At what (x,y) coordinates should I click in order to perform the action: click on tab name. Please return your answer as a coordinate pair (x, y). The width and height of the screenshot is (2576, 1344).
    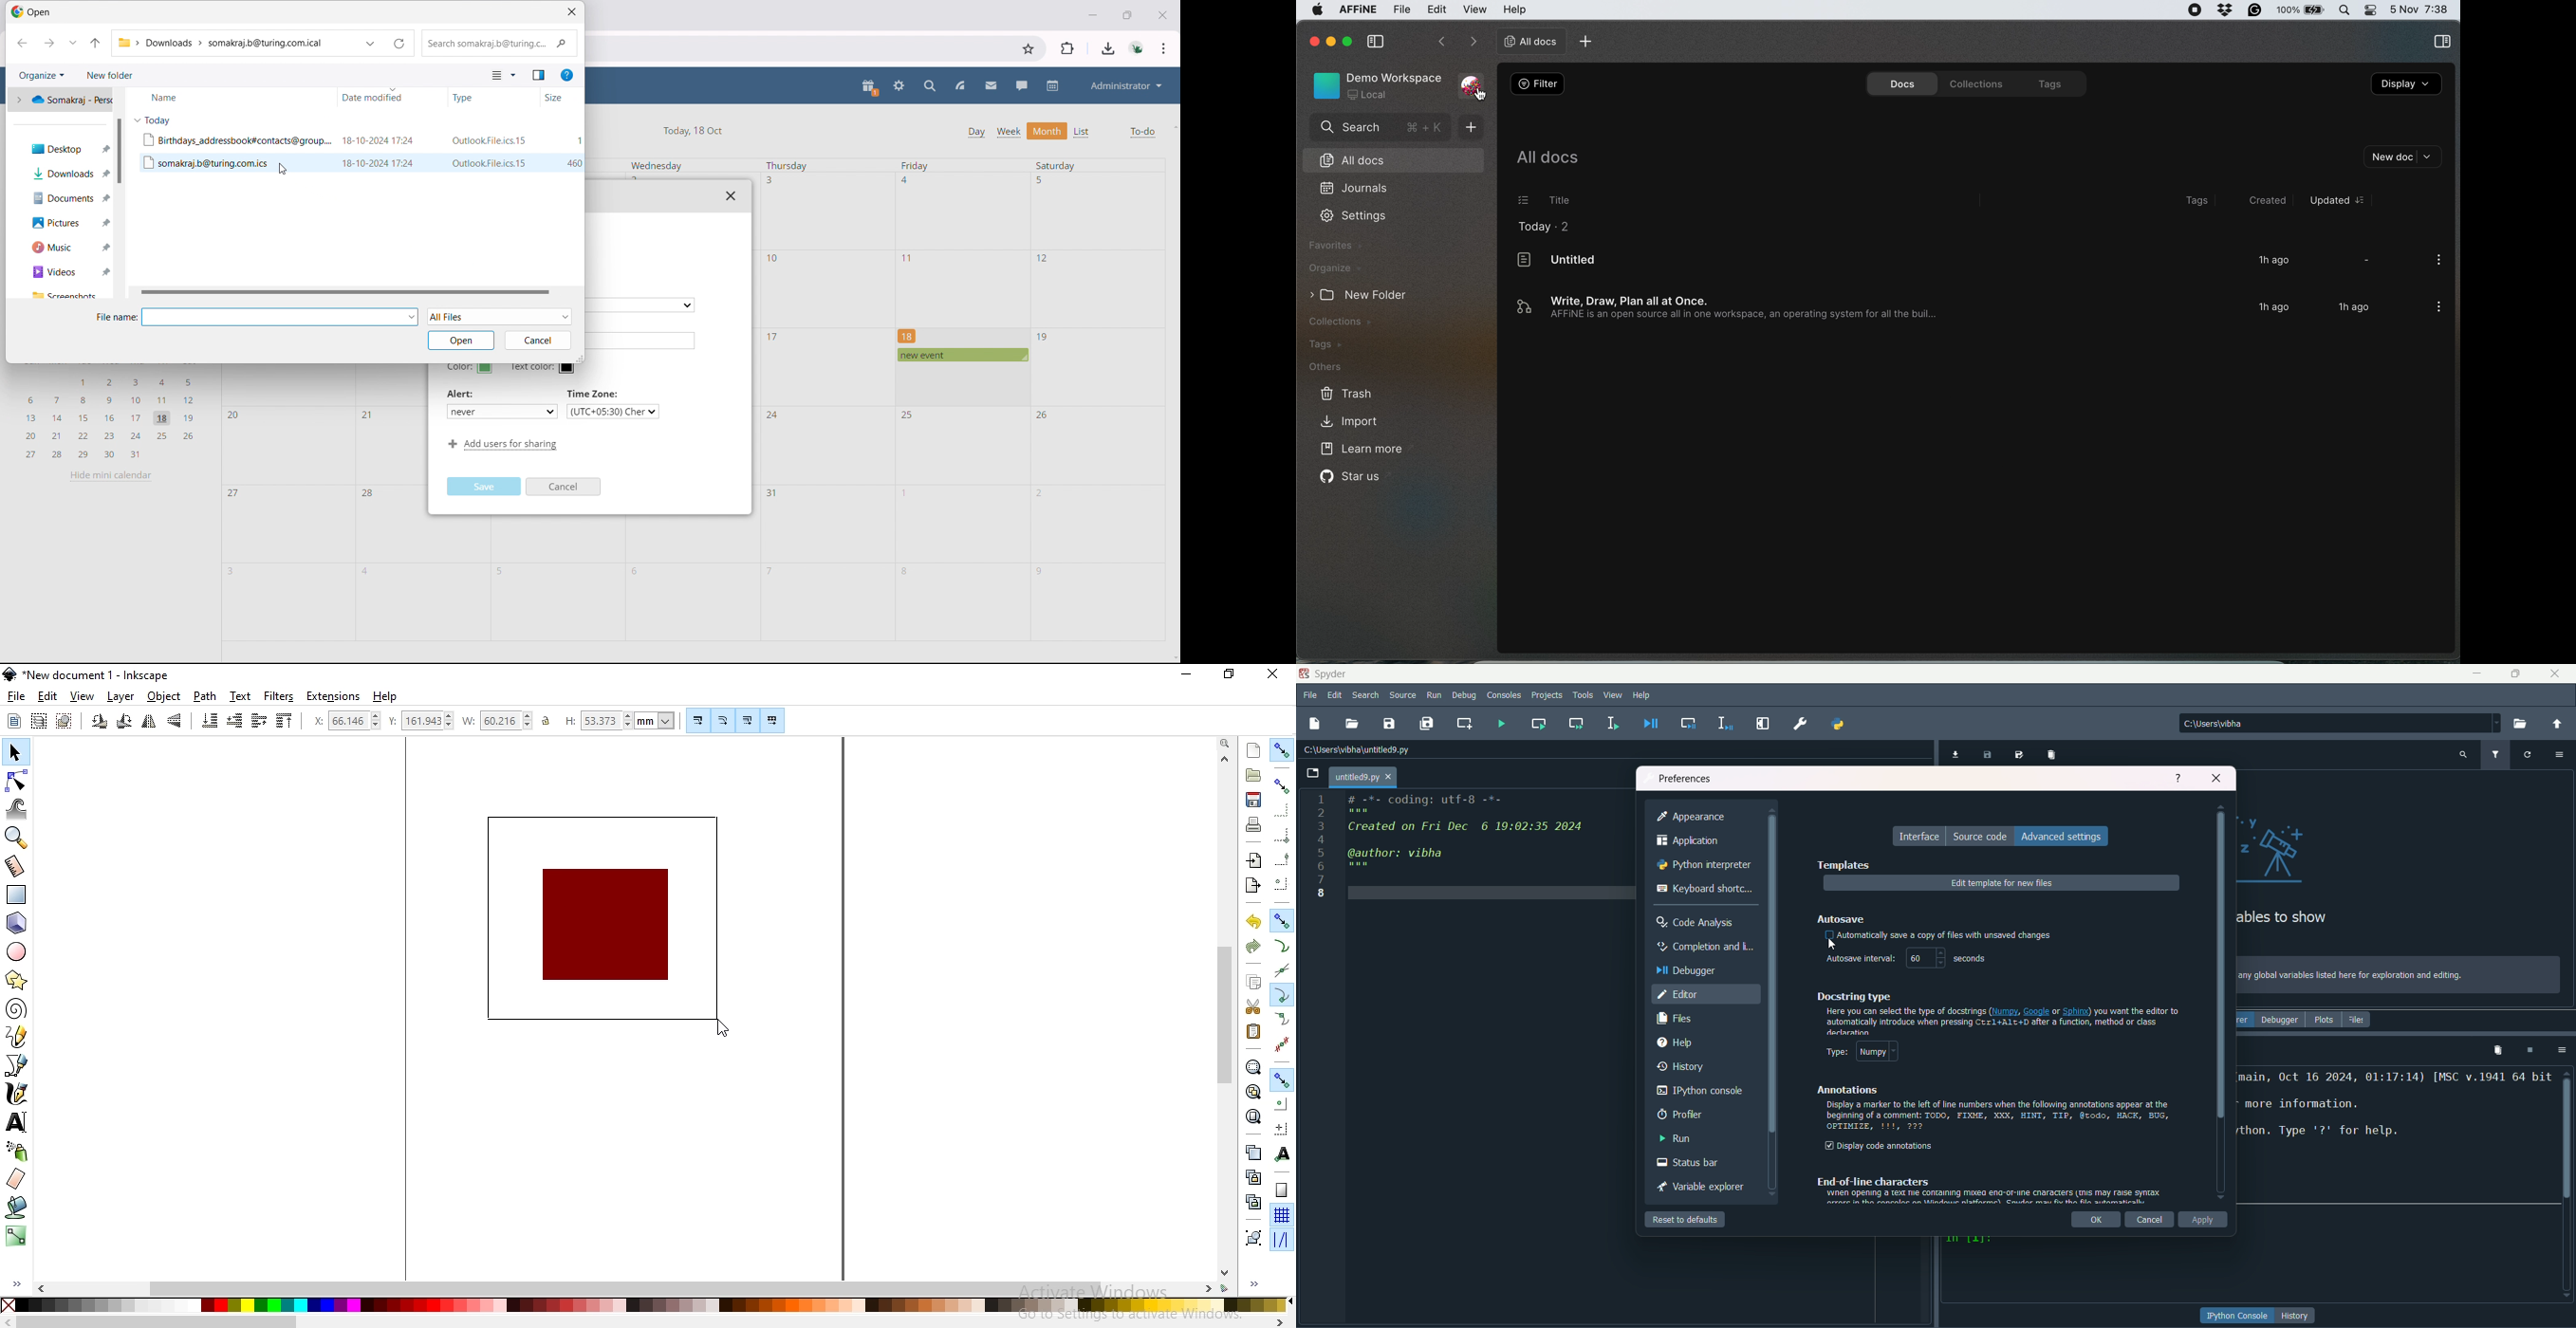
    Looking at the image, I should click on (1363, 777).